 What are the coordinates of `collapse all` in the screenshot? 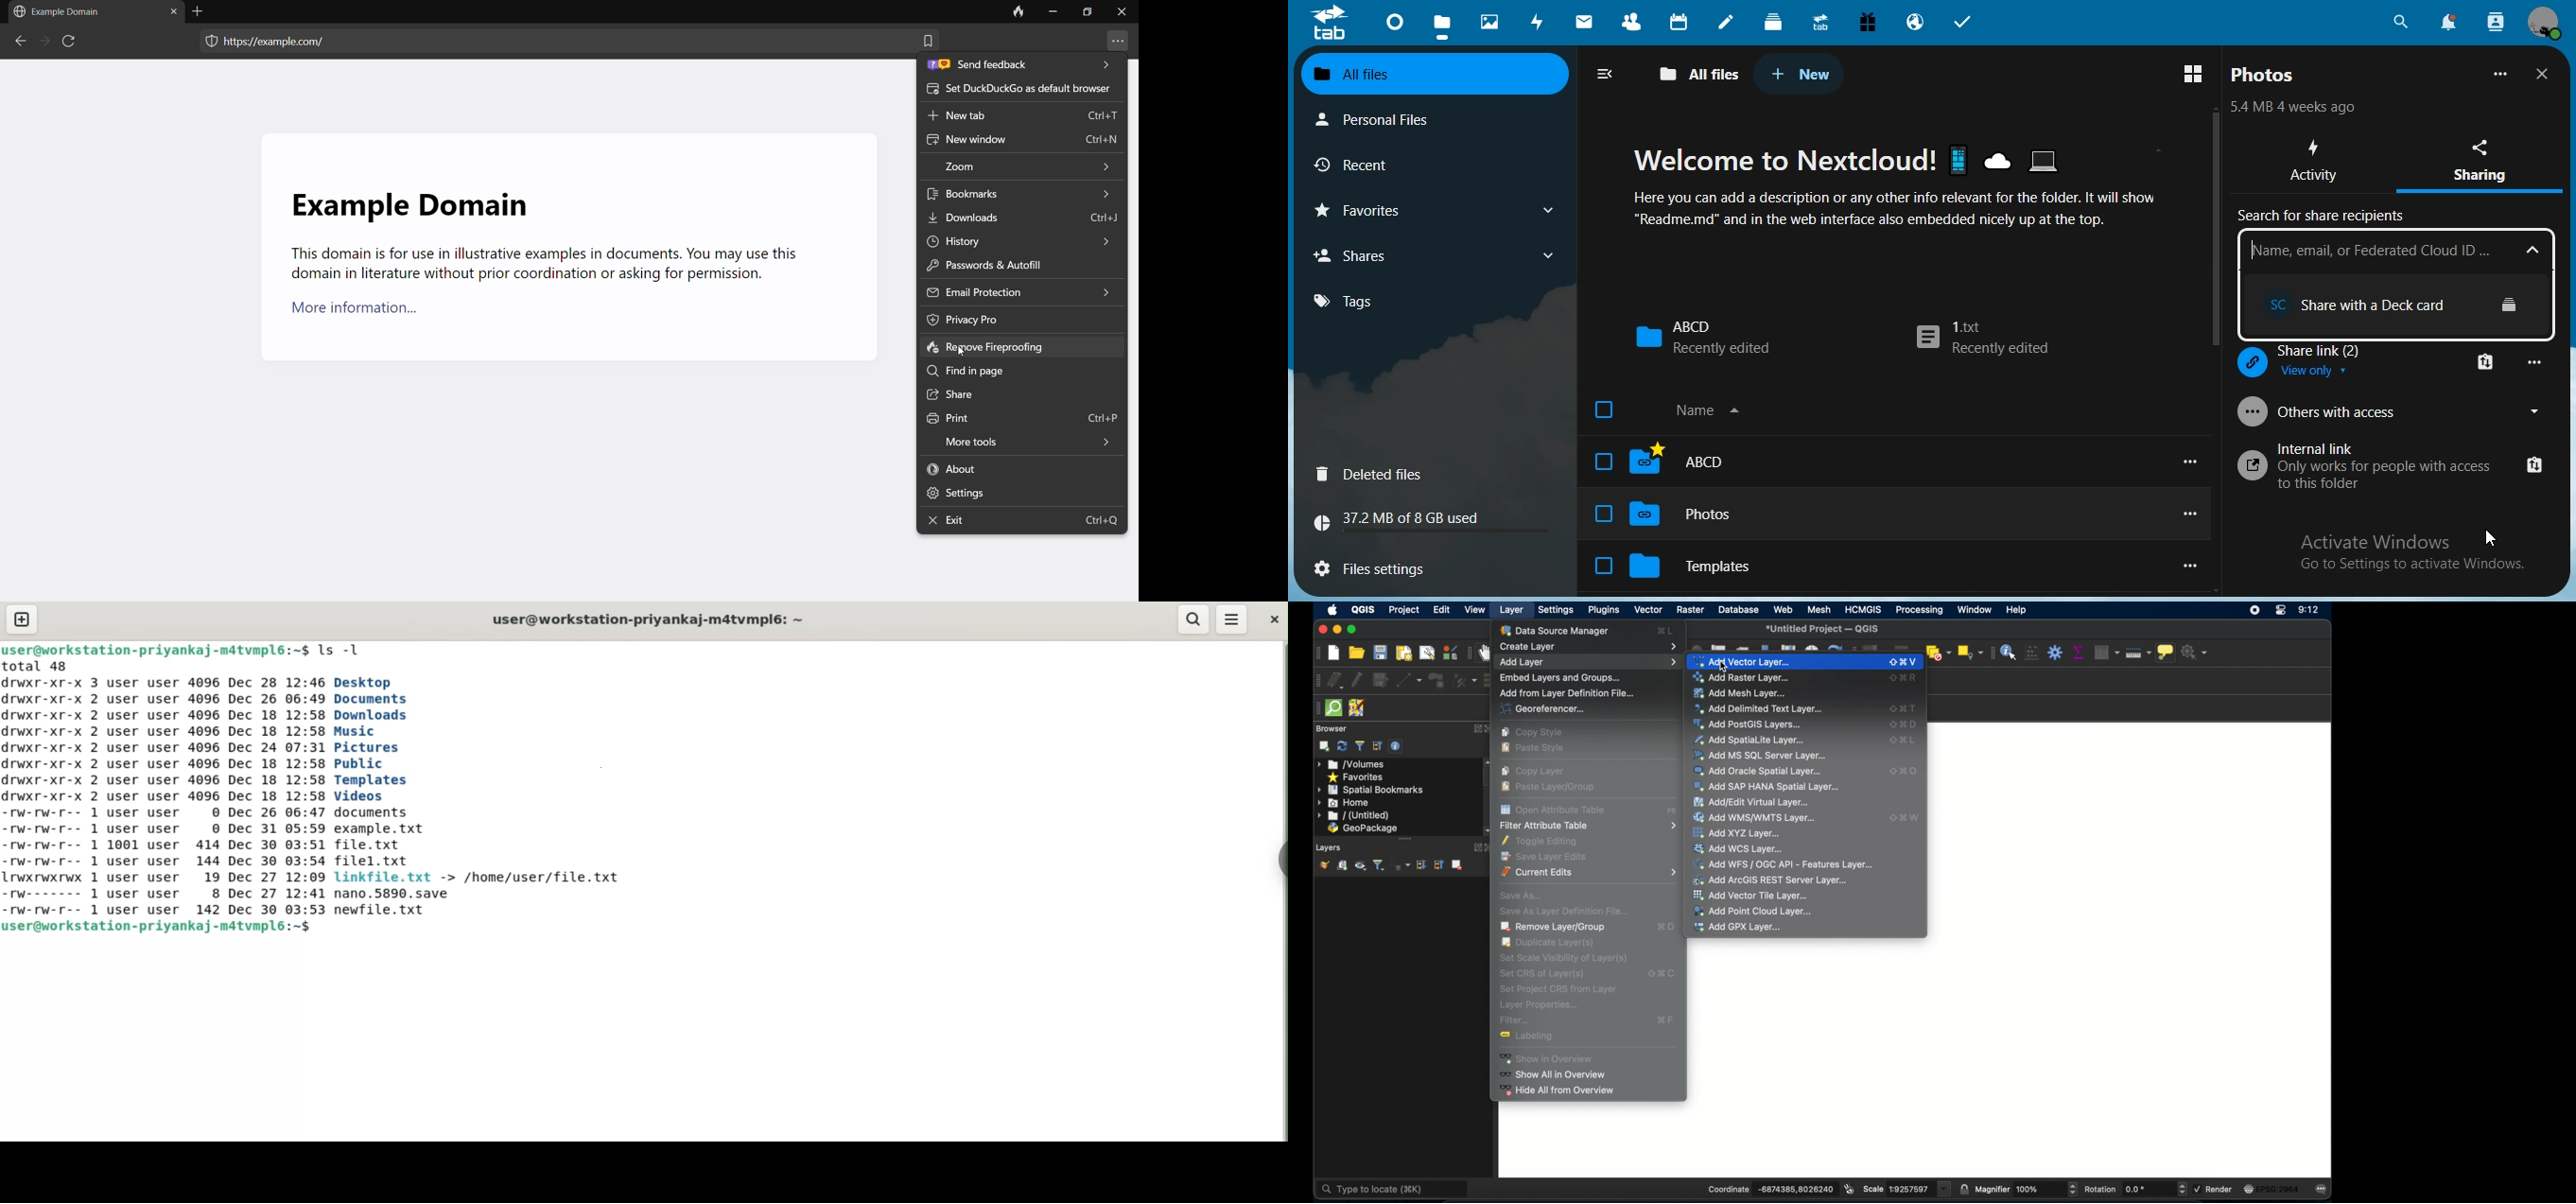 It's located at (1439, 866).